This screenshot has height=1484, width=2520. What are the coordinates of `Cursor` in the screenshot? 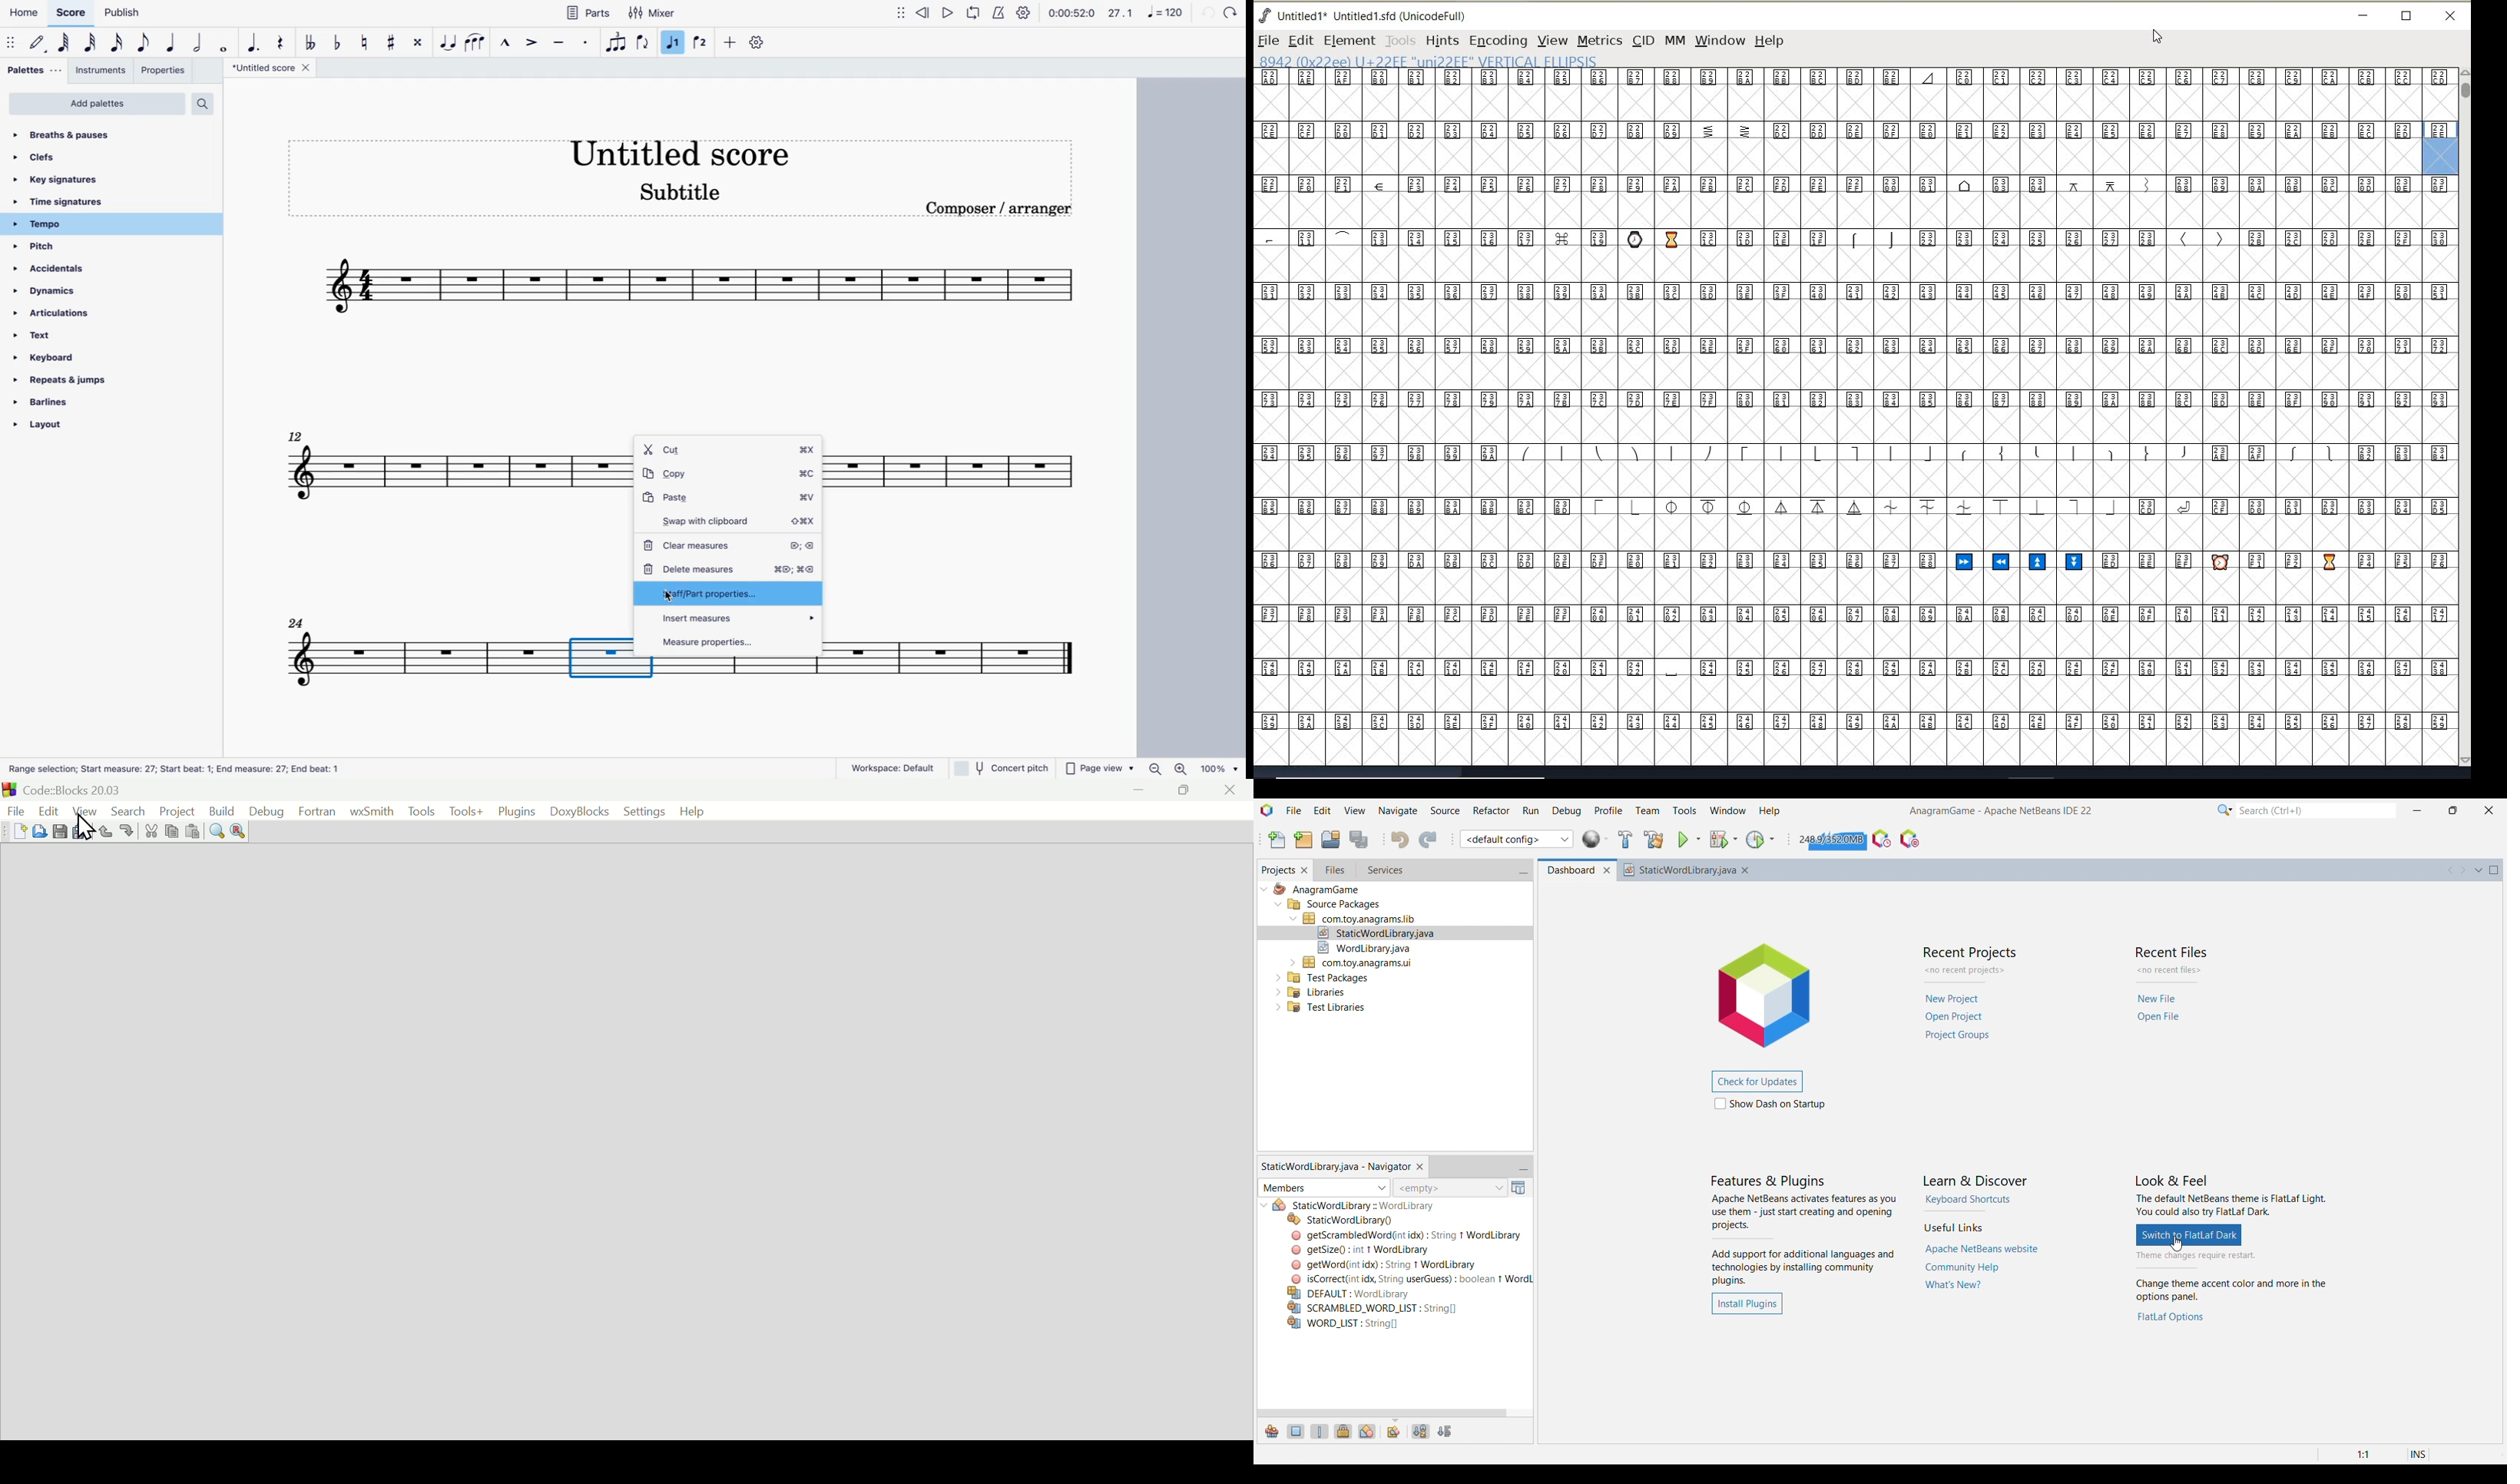 It's located at (87, 828).